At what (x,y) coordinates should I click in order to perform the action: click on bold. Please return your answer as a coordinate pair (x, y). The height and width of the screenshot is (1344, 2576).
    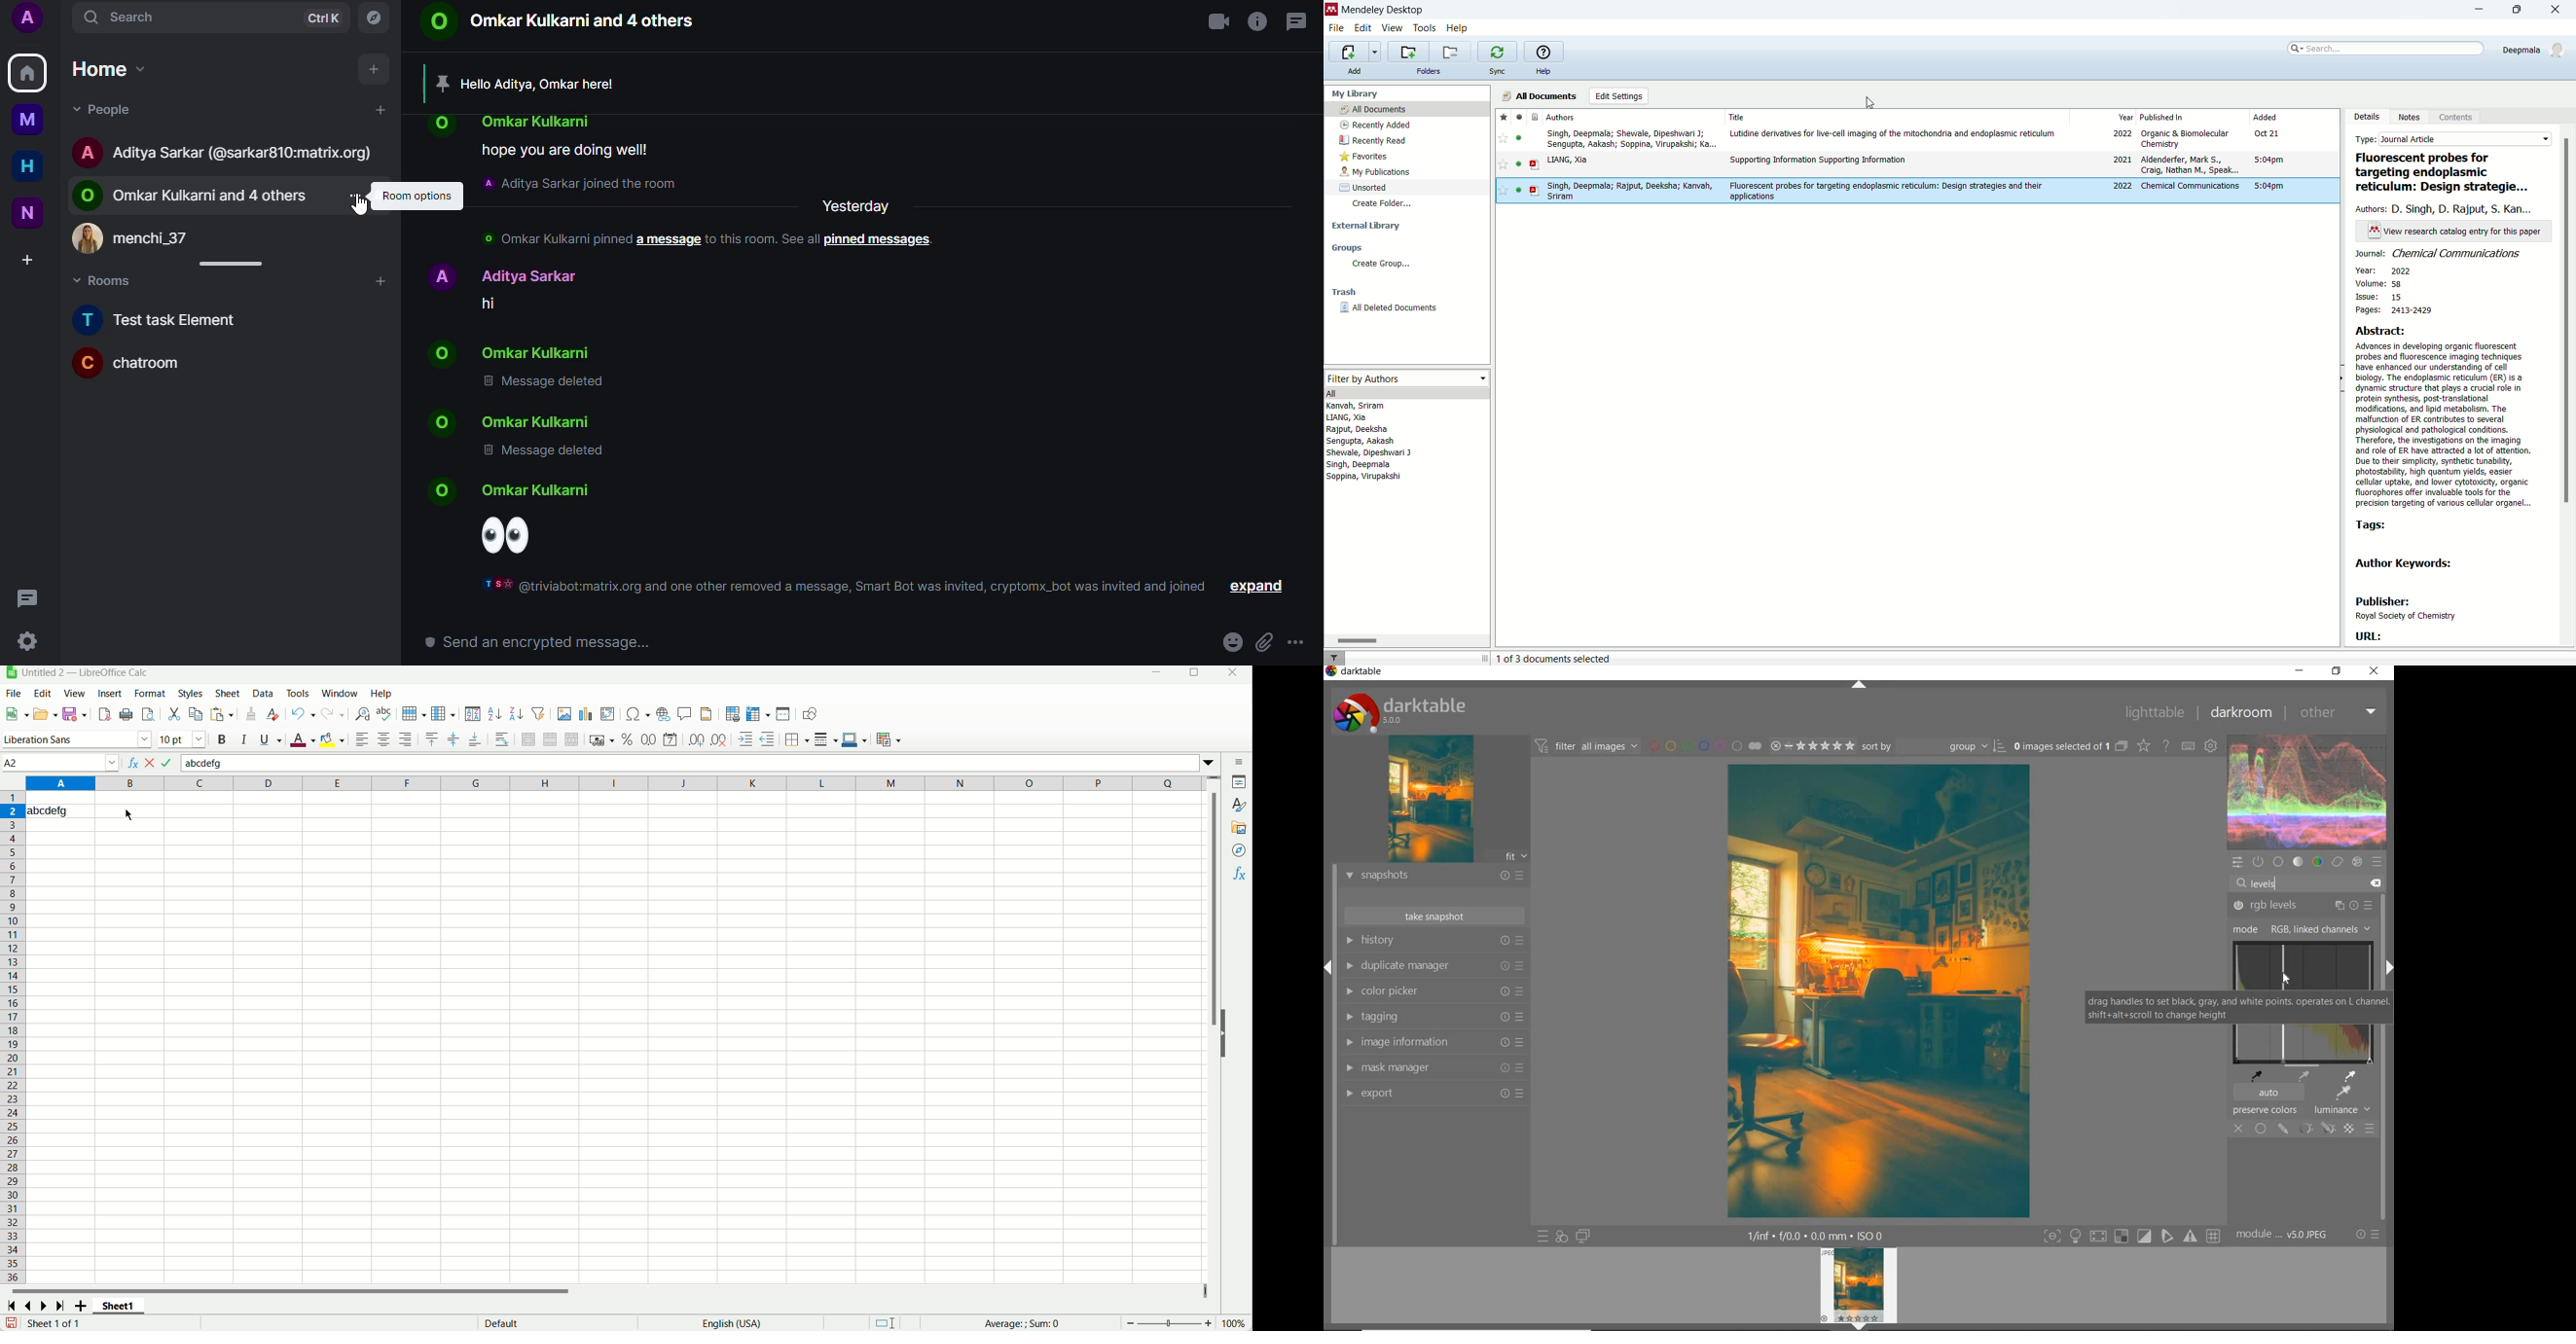
    Looking at the image, I should click on (223, 740).